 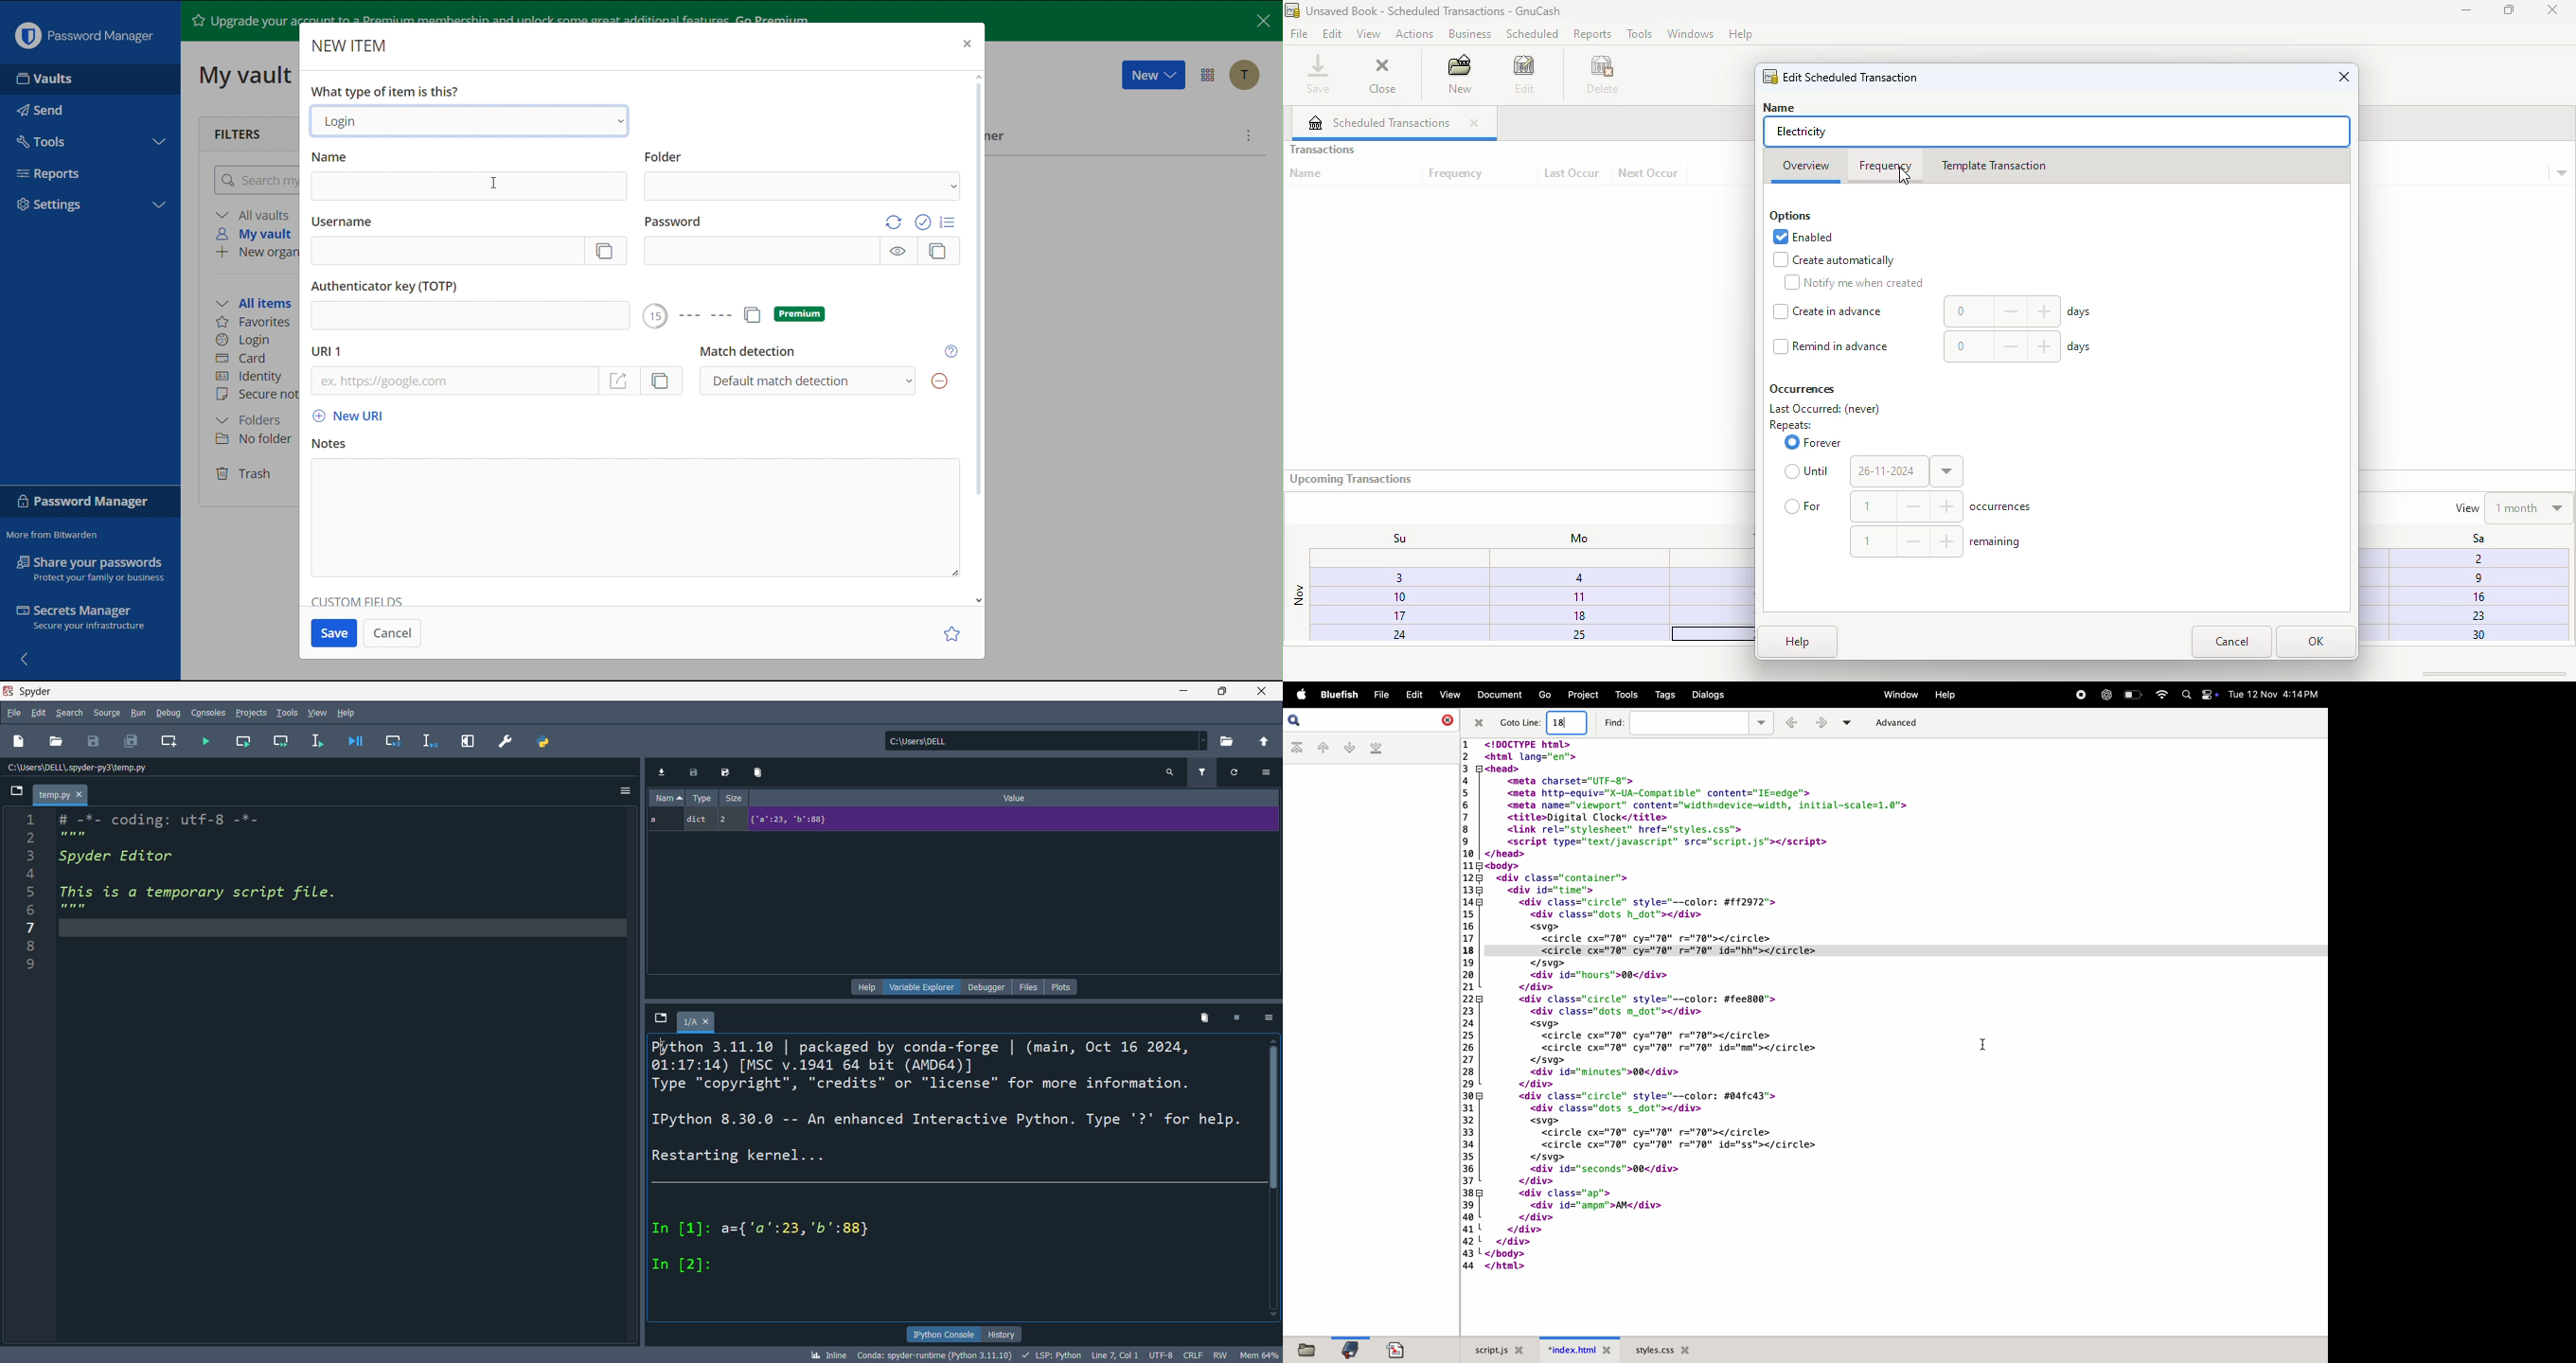 I want to click on conda: spyder-runtime (Python 3.11.10), so click(x=932, y=1356).